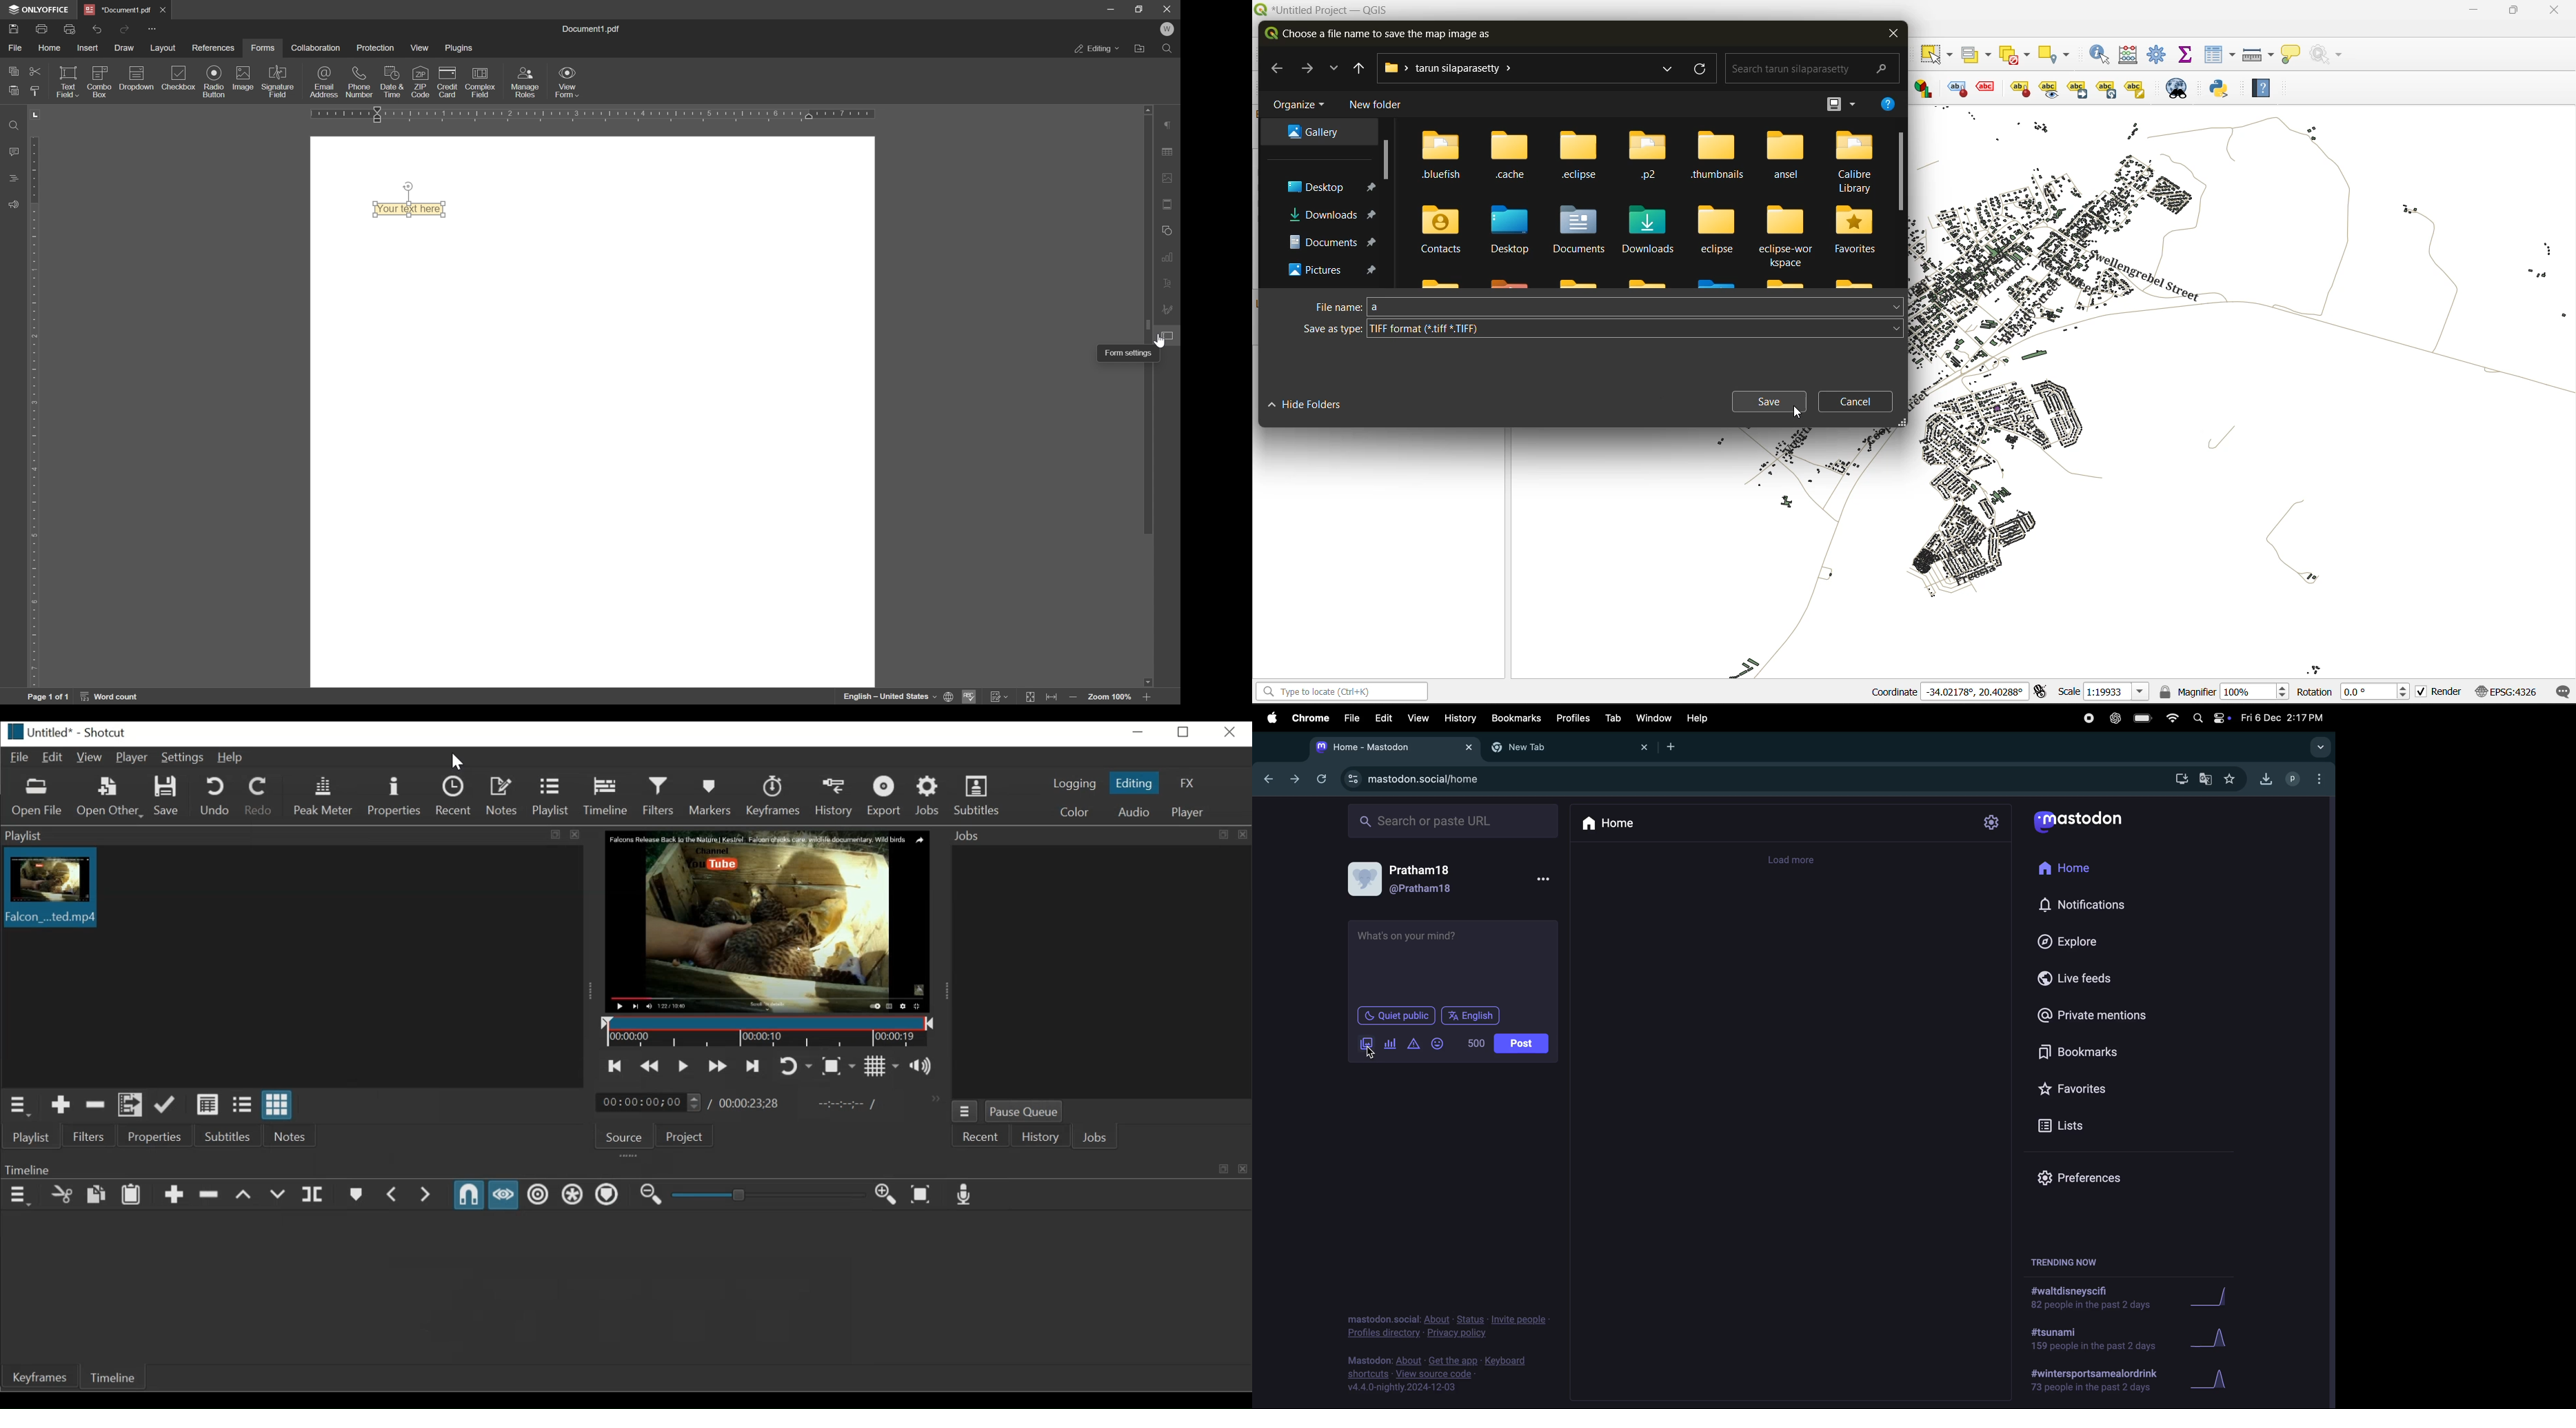  Describe the element at coordinates (14, 90) in the screenshot. I see `paste` at that location.